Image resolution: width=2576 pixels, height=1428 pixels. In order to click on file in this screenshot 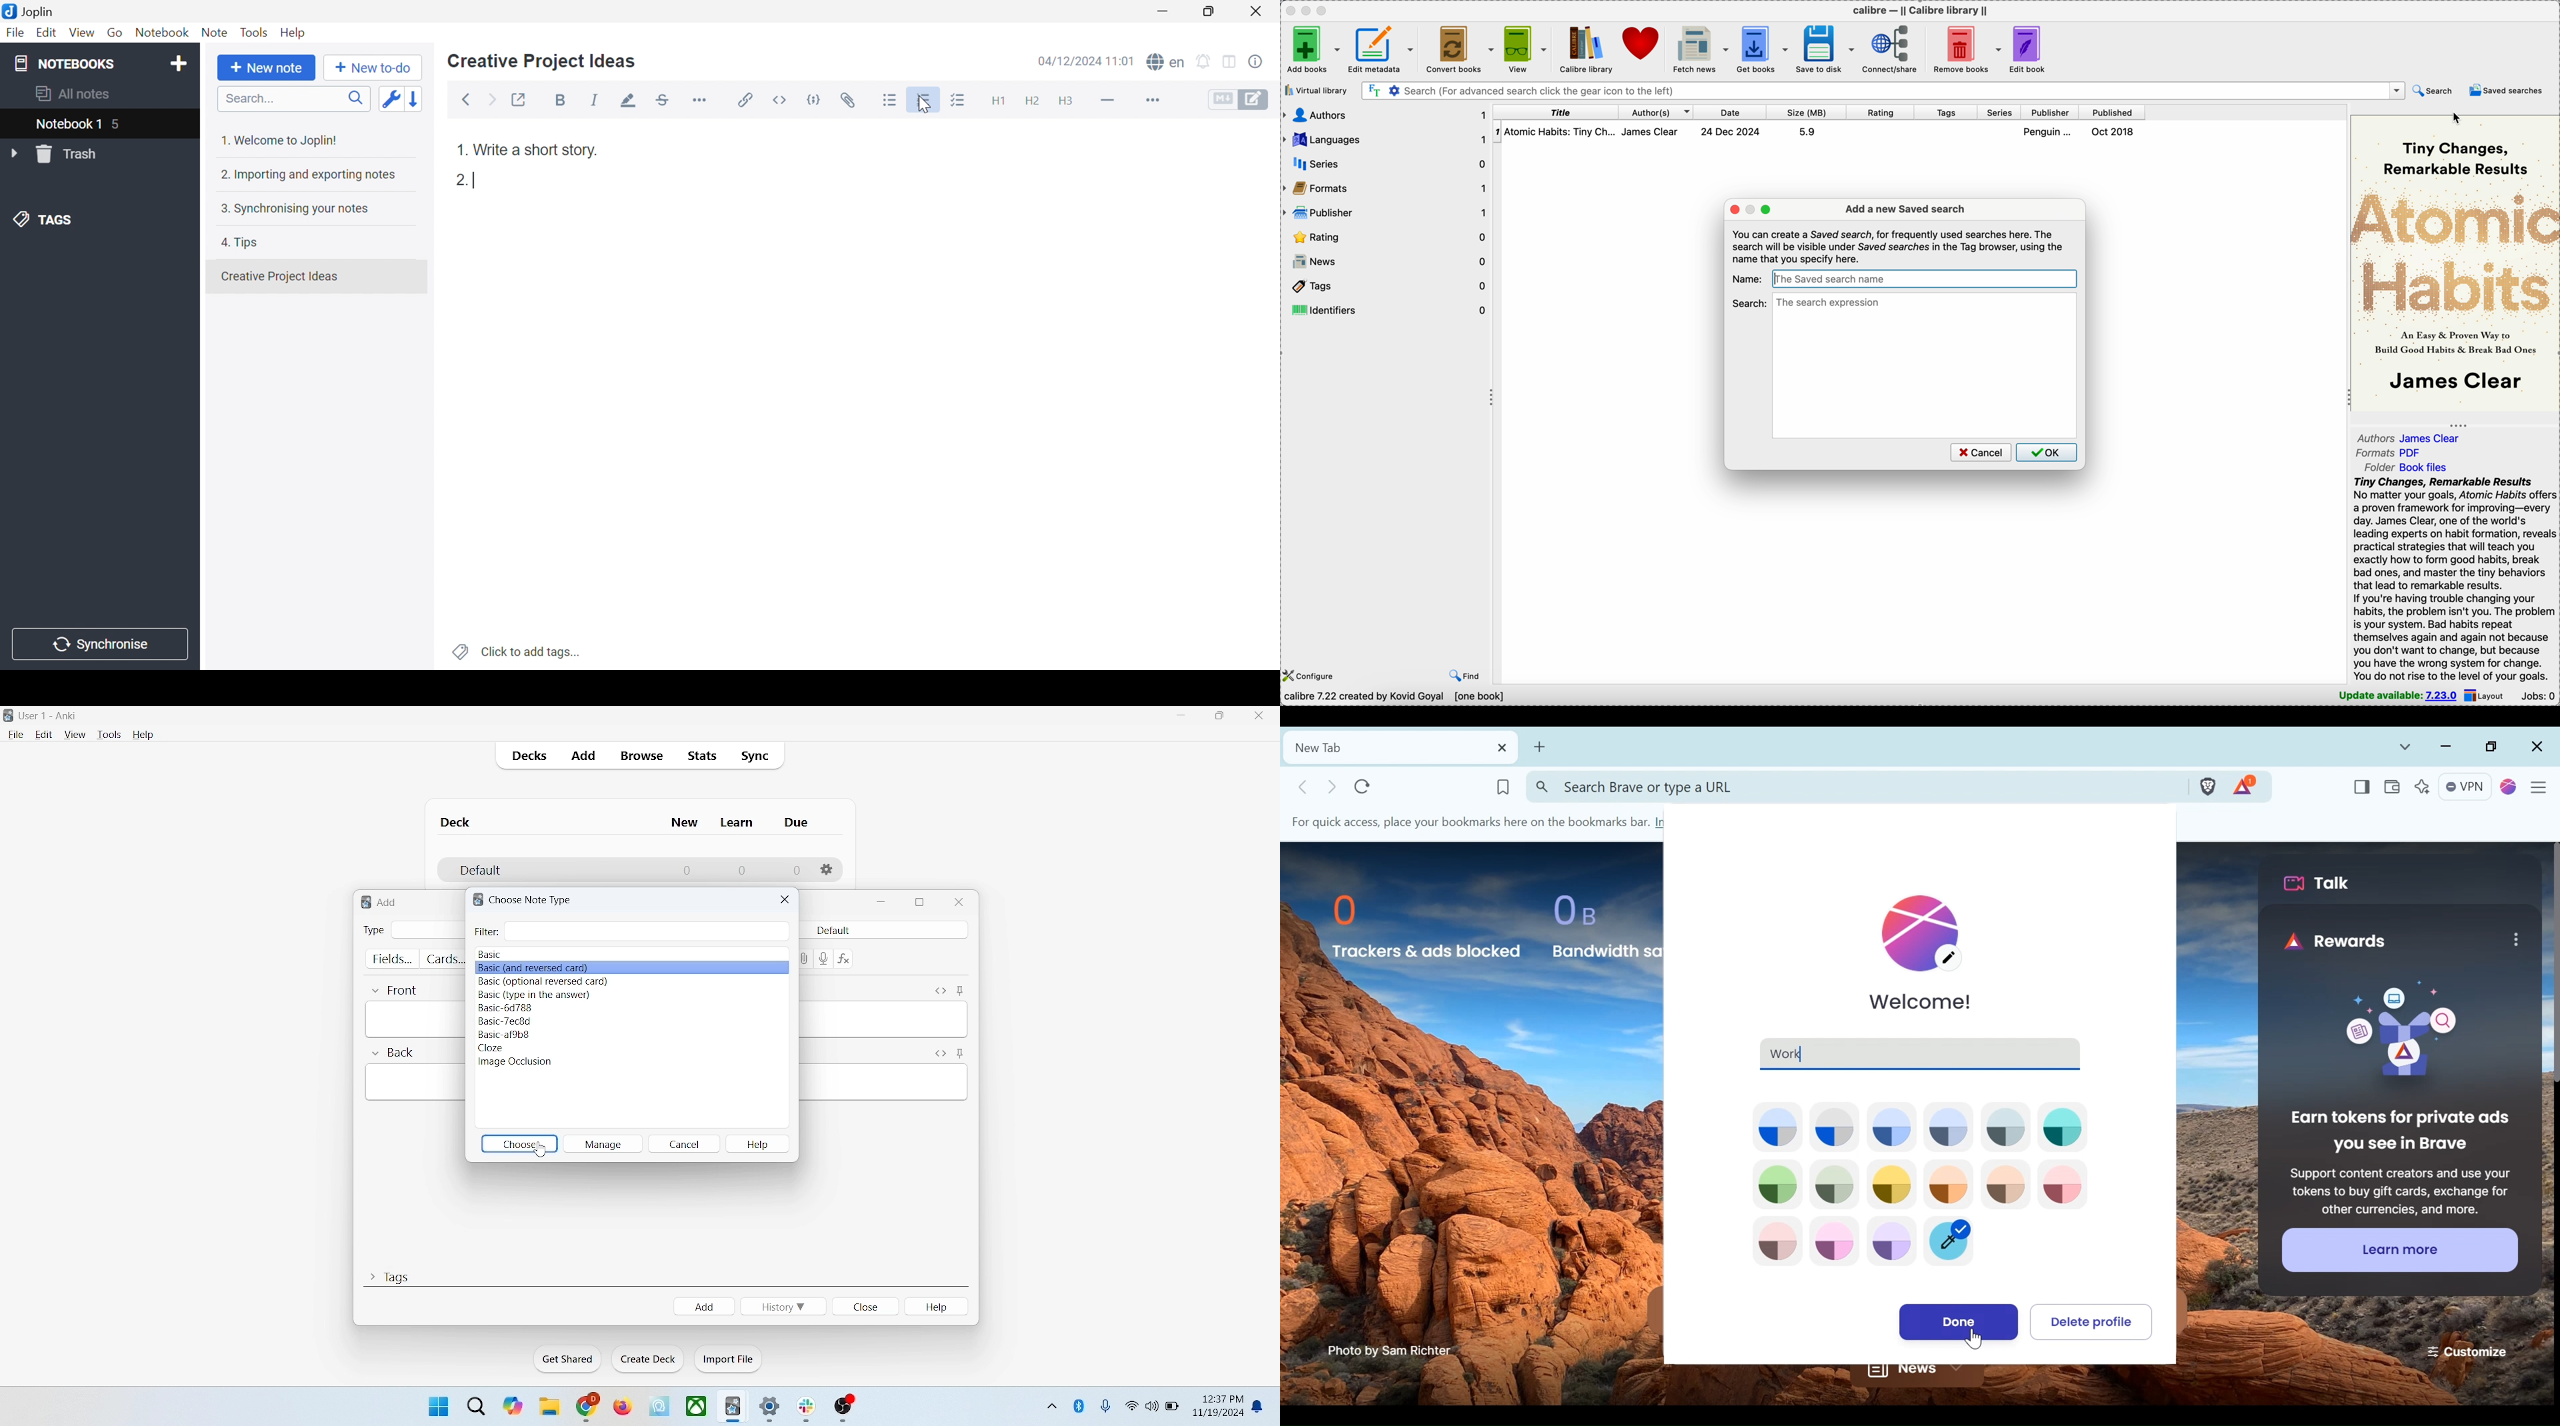, I will do `click(15, 735)`.